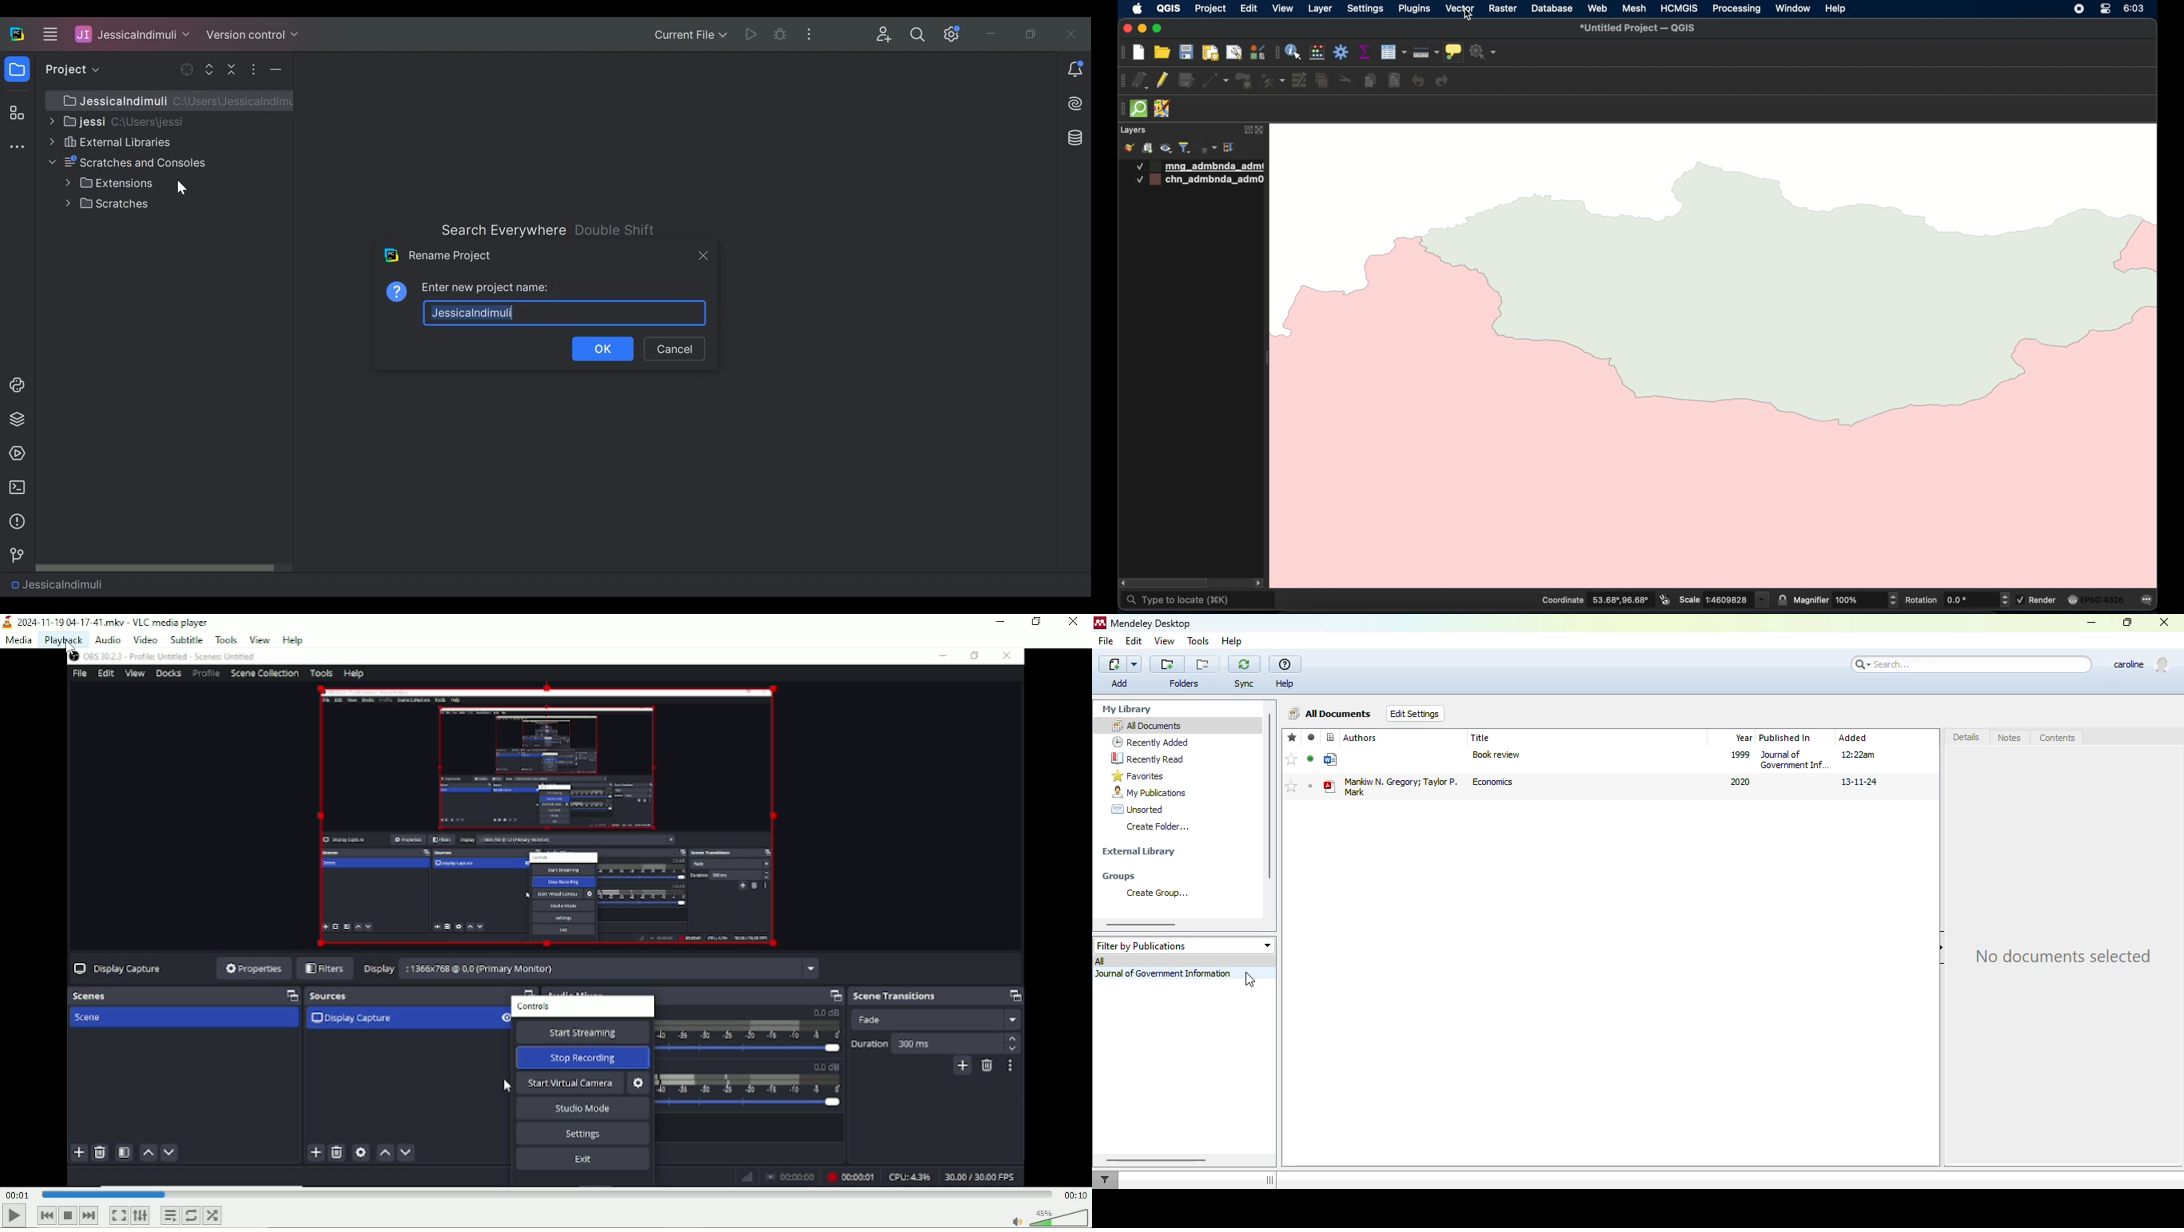 This screenshot has height=1232, width=2184. Describe the element at coordinates (1283, 8) in the screenshot. I see `view` at that location.